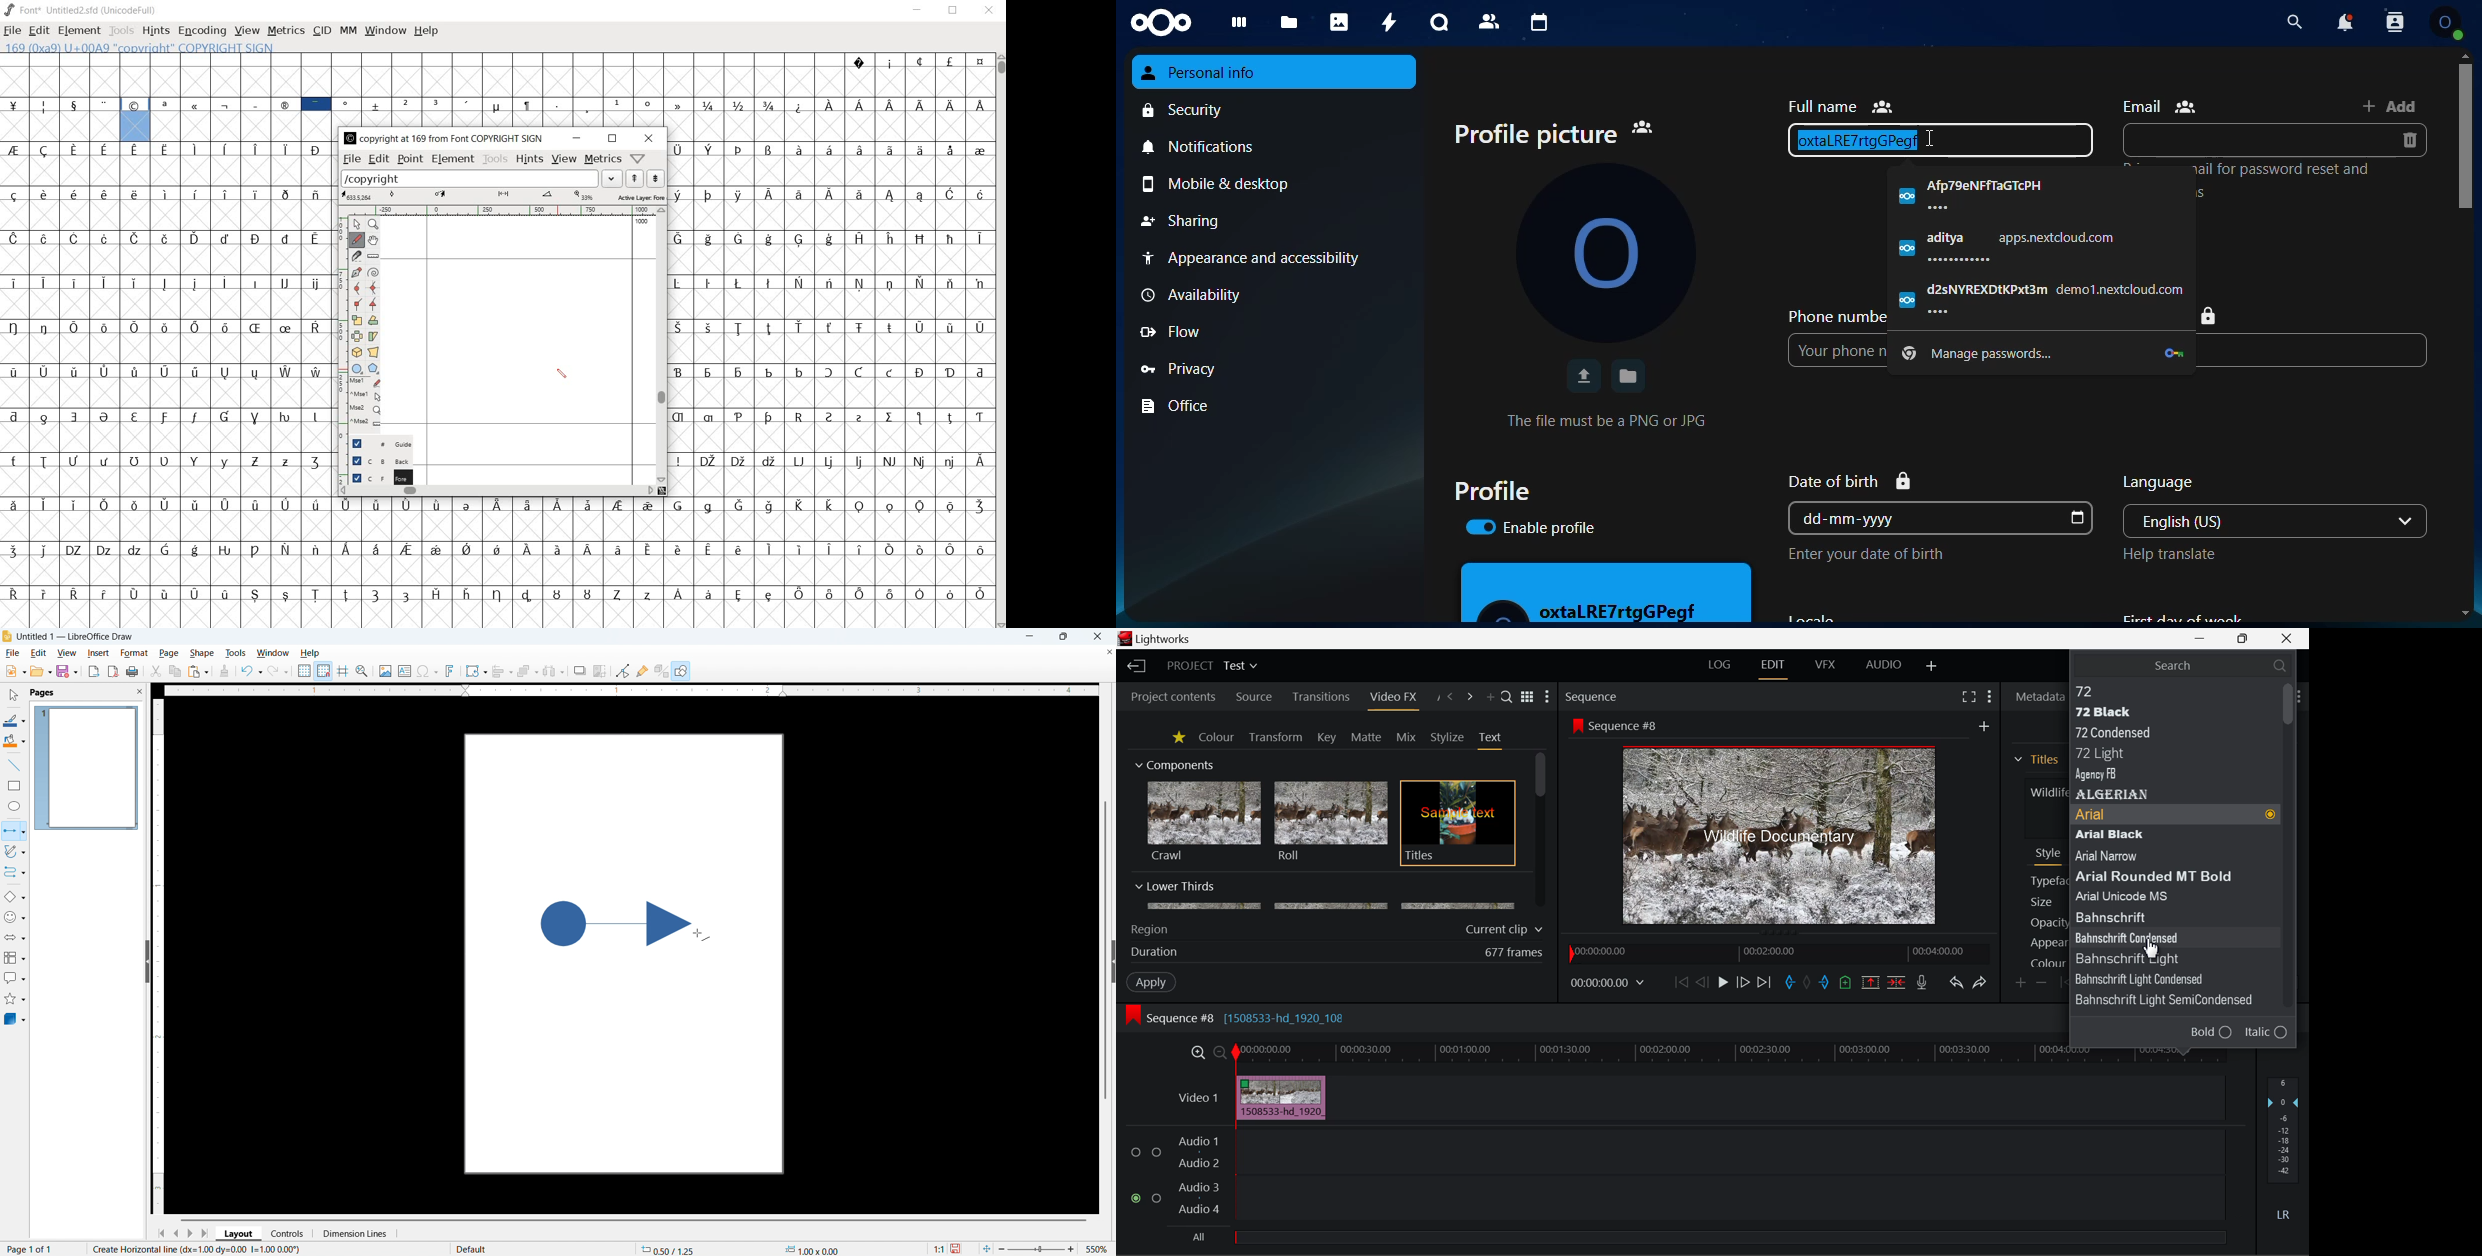 The image size is (2492, 1260). I want to click on notifications, so click(1276, 145).